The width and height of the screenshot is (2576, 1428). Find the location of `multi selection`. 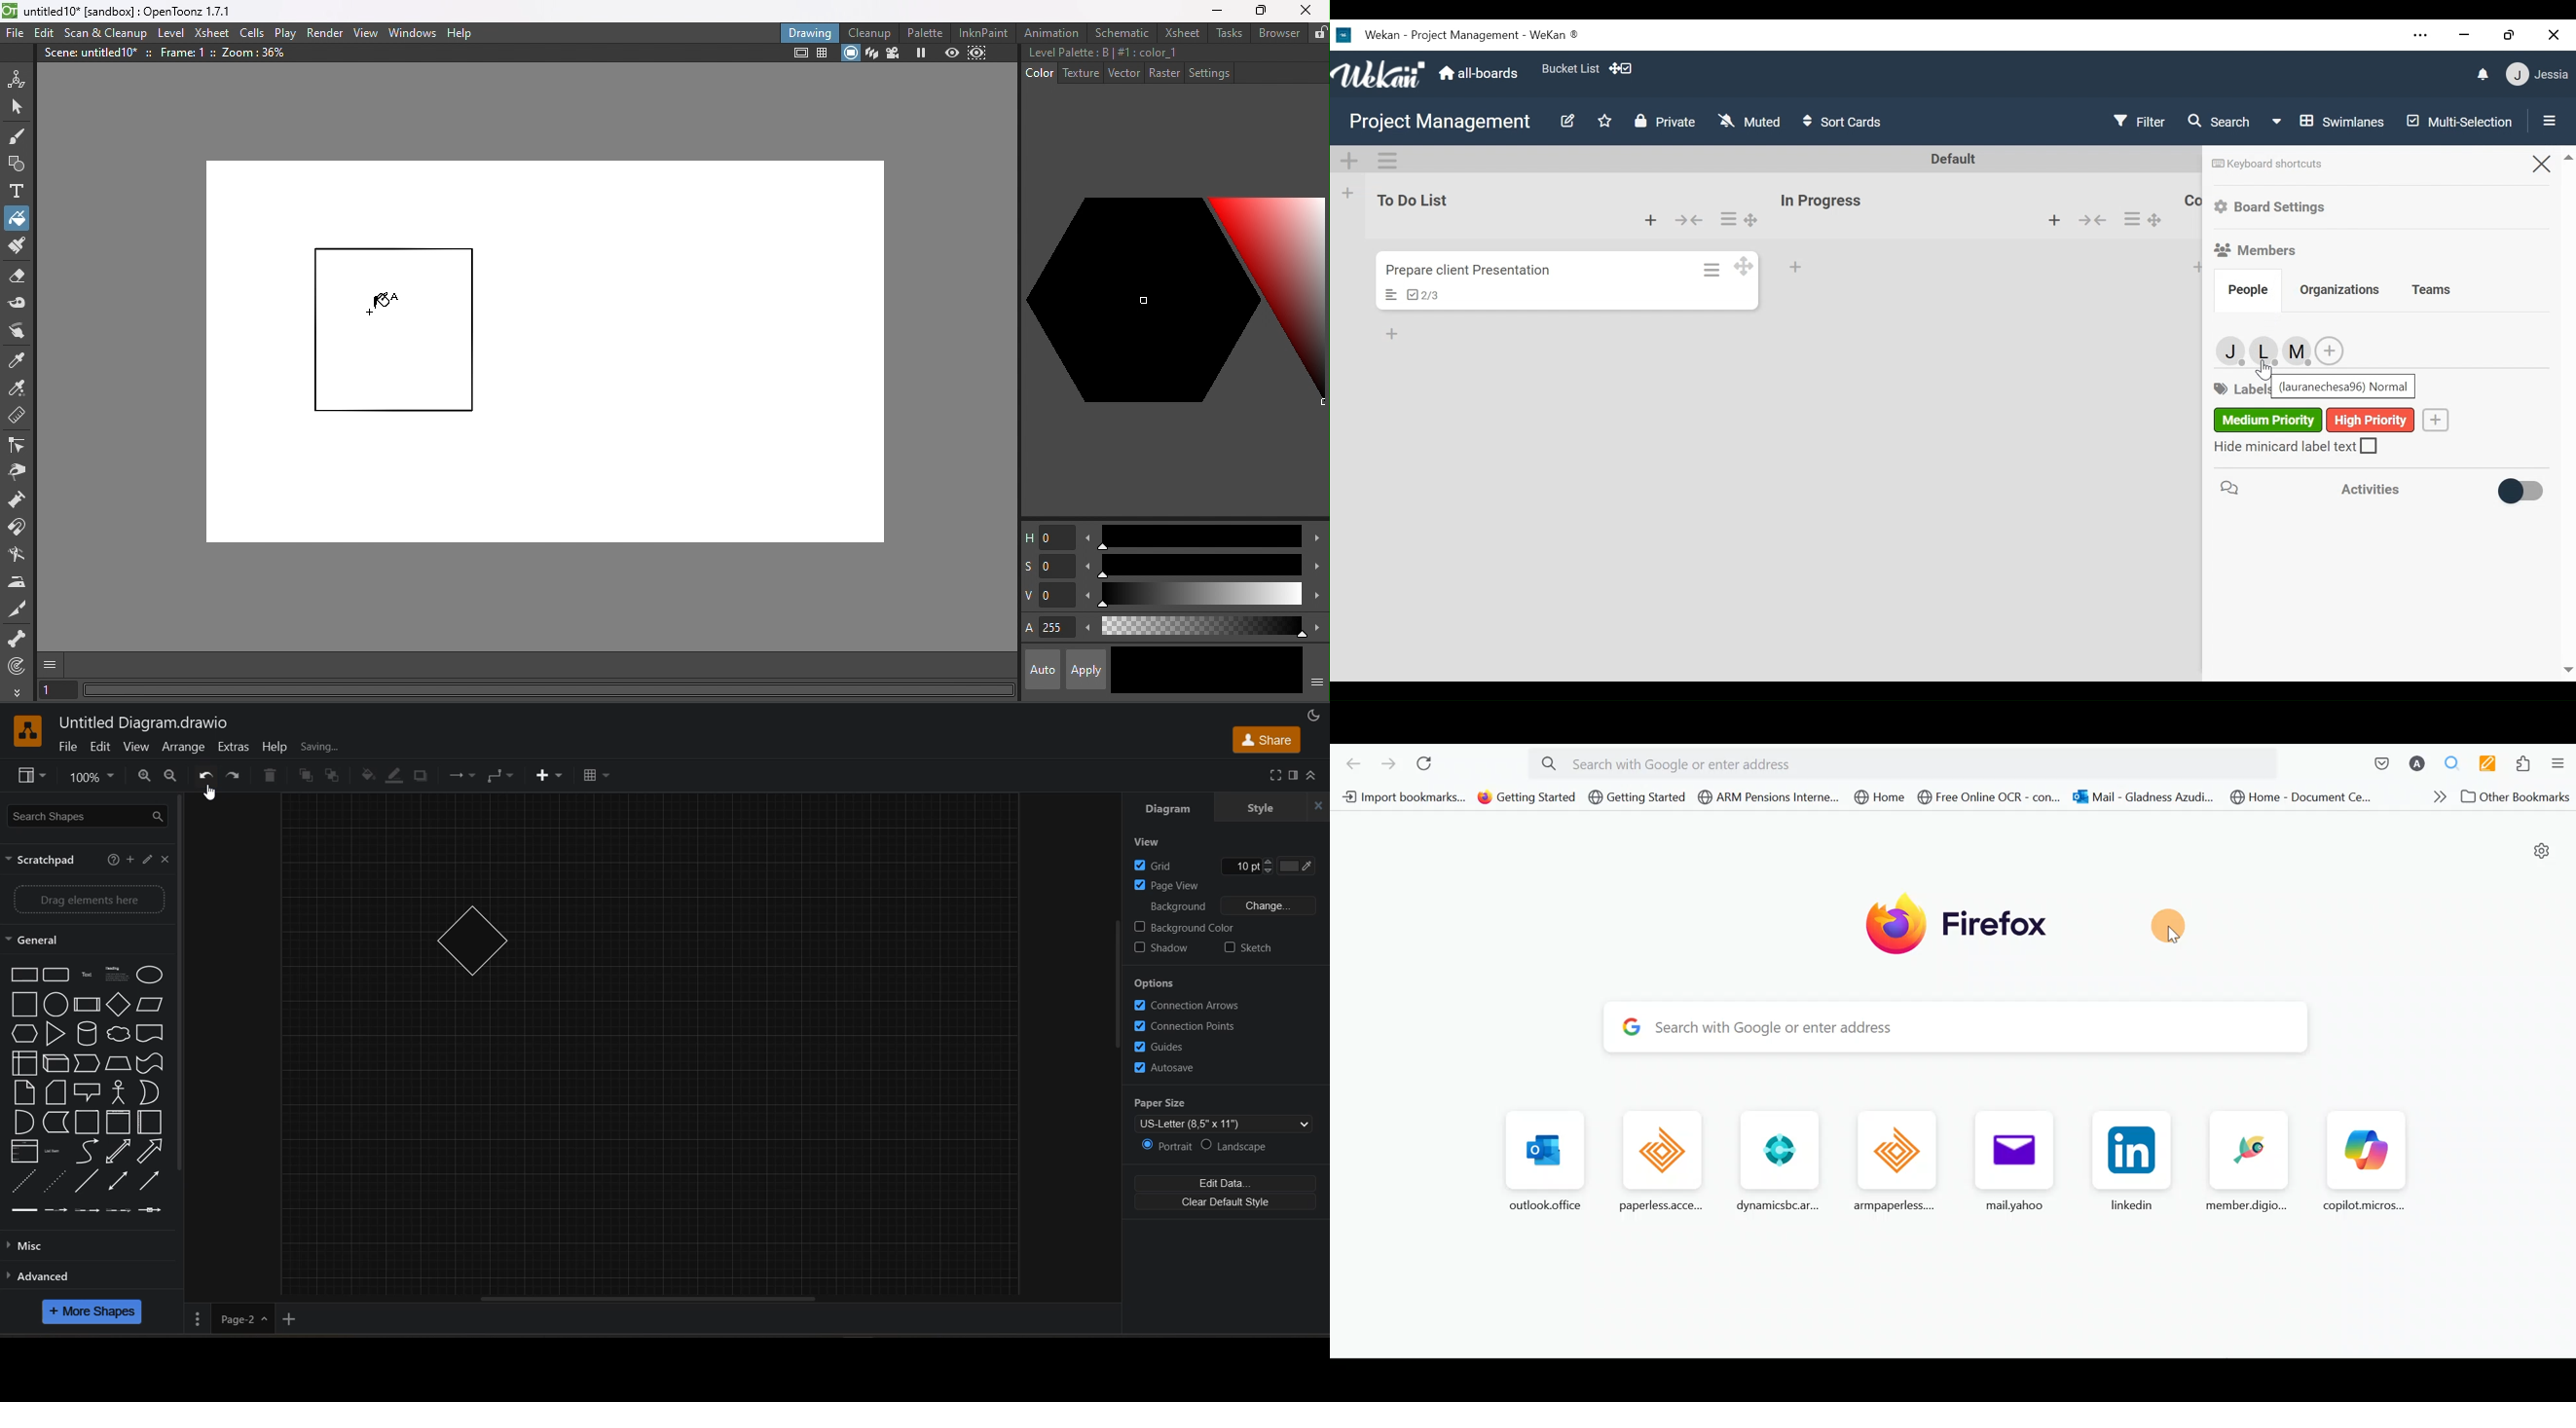

multi selection is located at coordinates (2457, 123).